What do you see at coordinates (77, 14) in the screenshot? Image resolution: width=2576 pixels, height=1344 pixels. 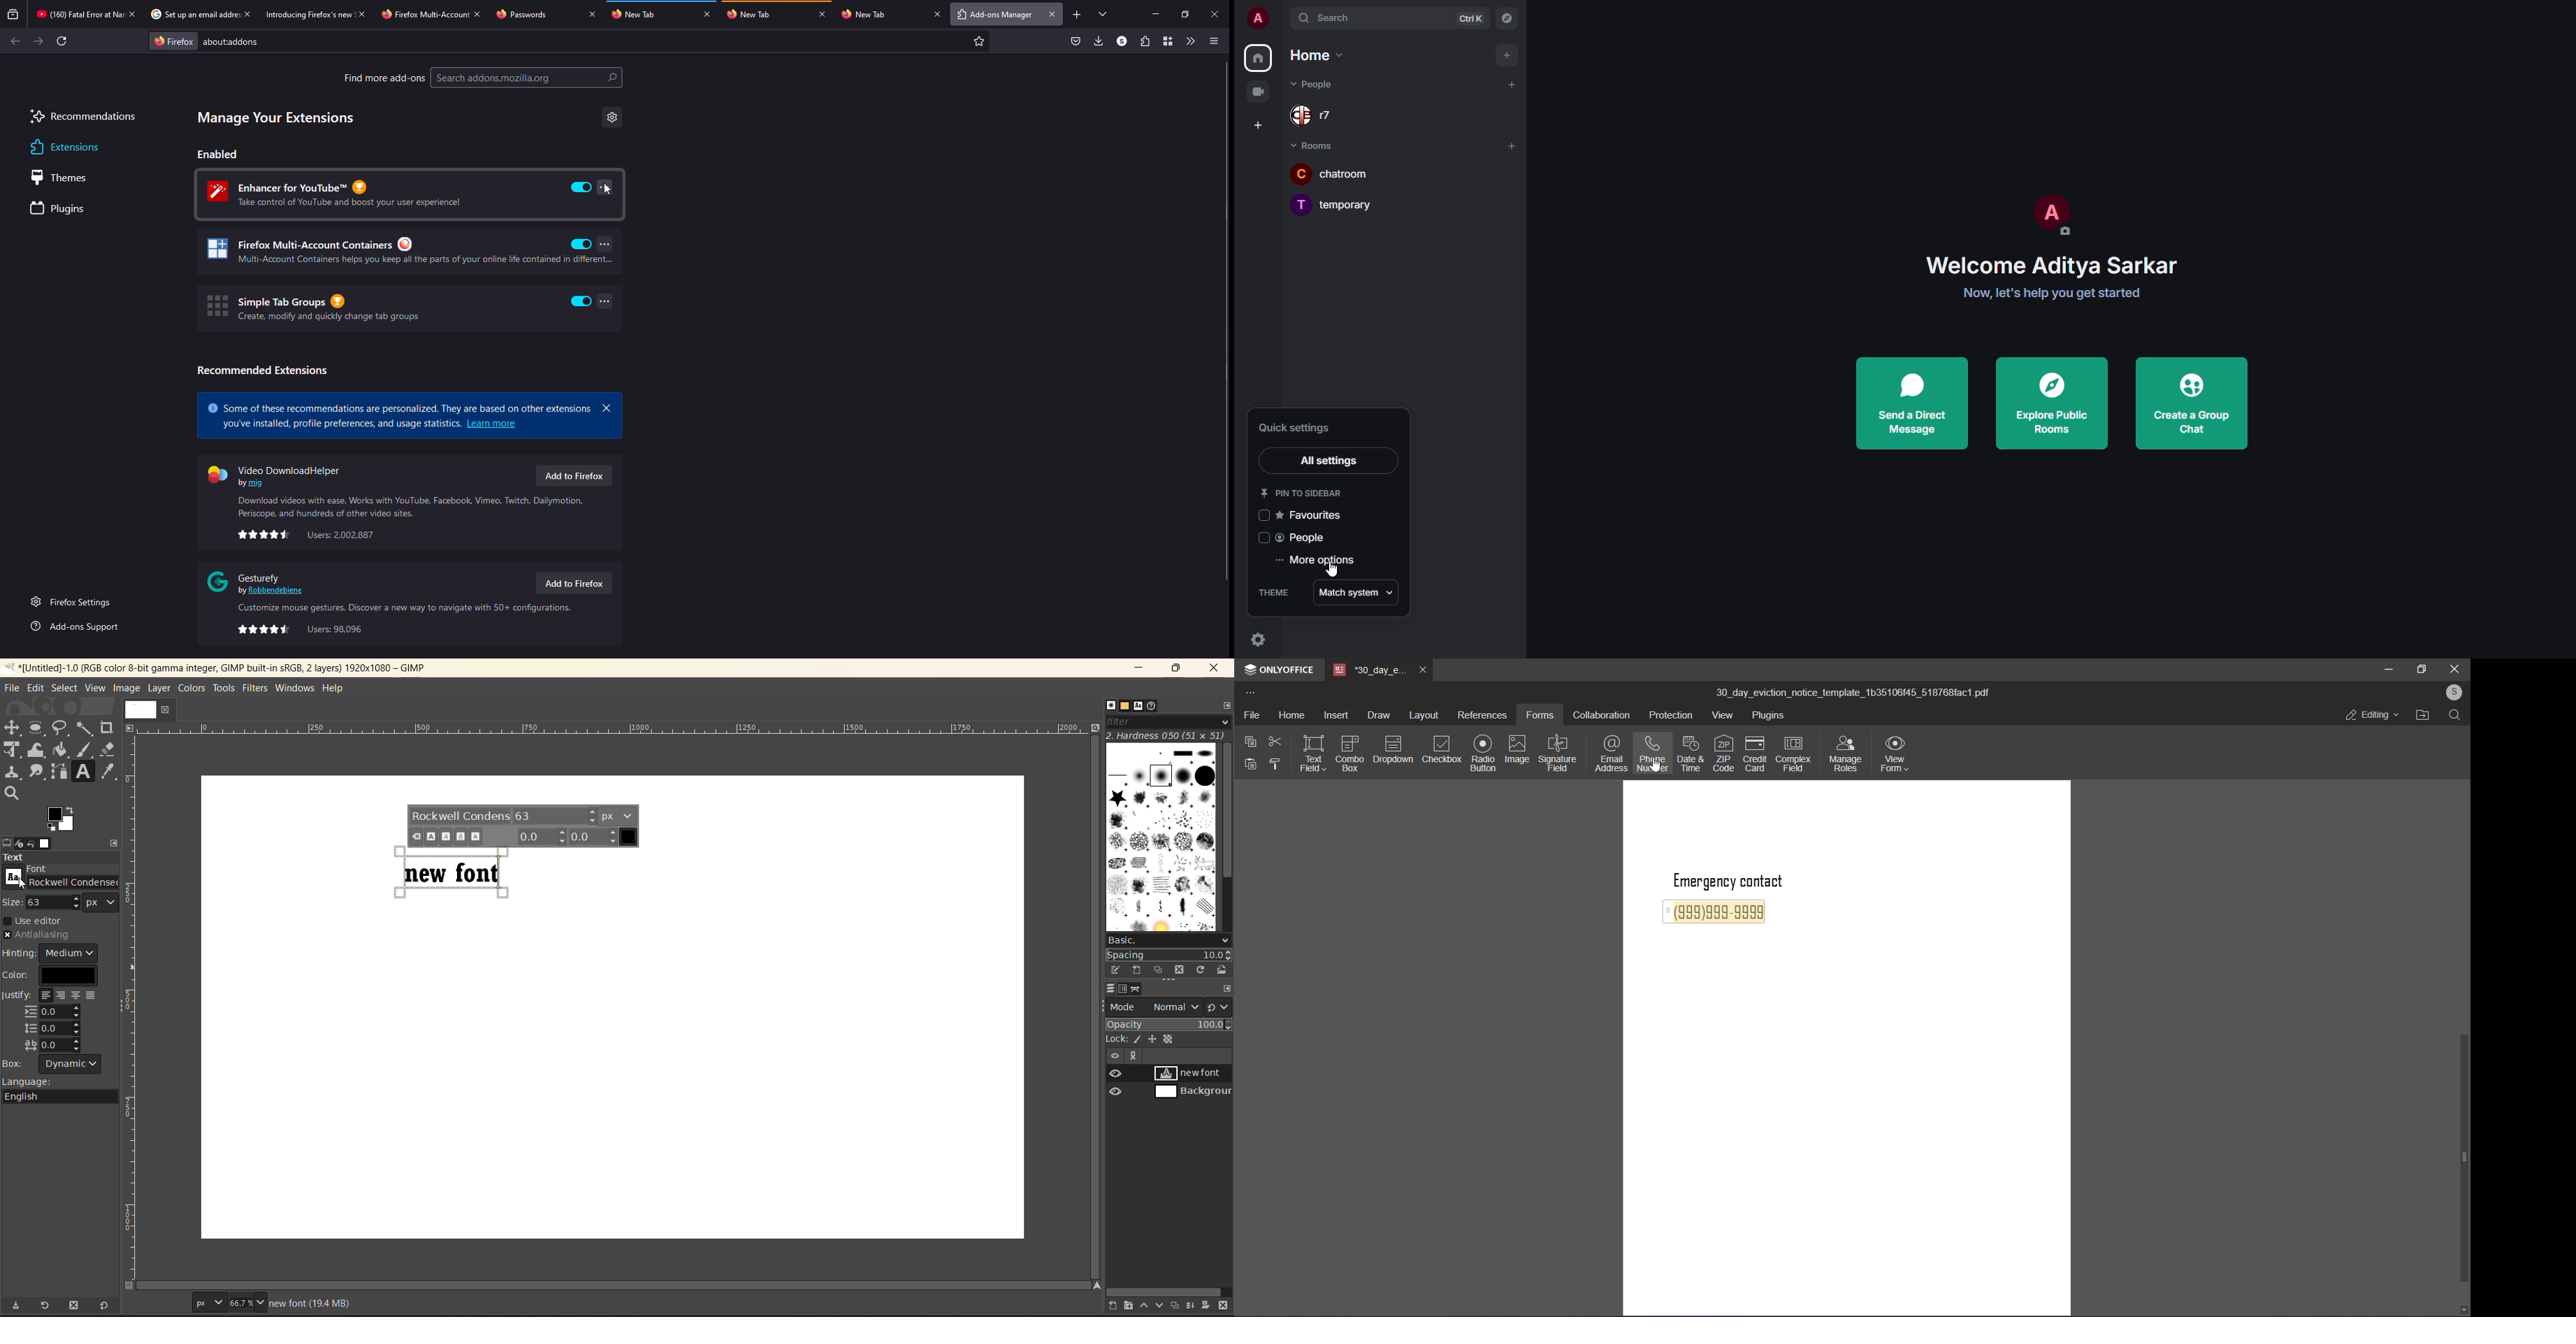 I see `Tab` at bounding box center [77, 14].